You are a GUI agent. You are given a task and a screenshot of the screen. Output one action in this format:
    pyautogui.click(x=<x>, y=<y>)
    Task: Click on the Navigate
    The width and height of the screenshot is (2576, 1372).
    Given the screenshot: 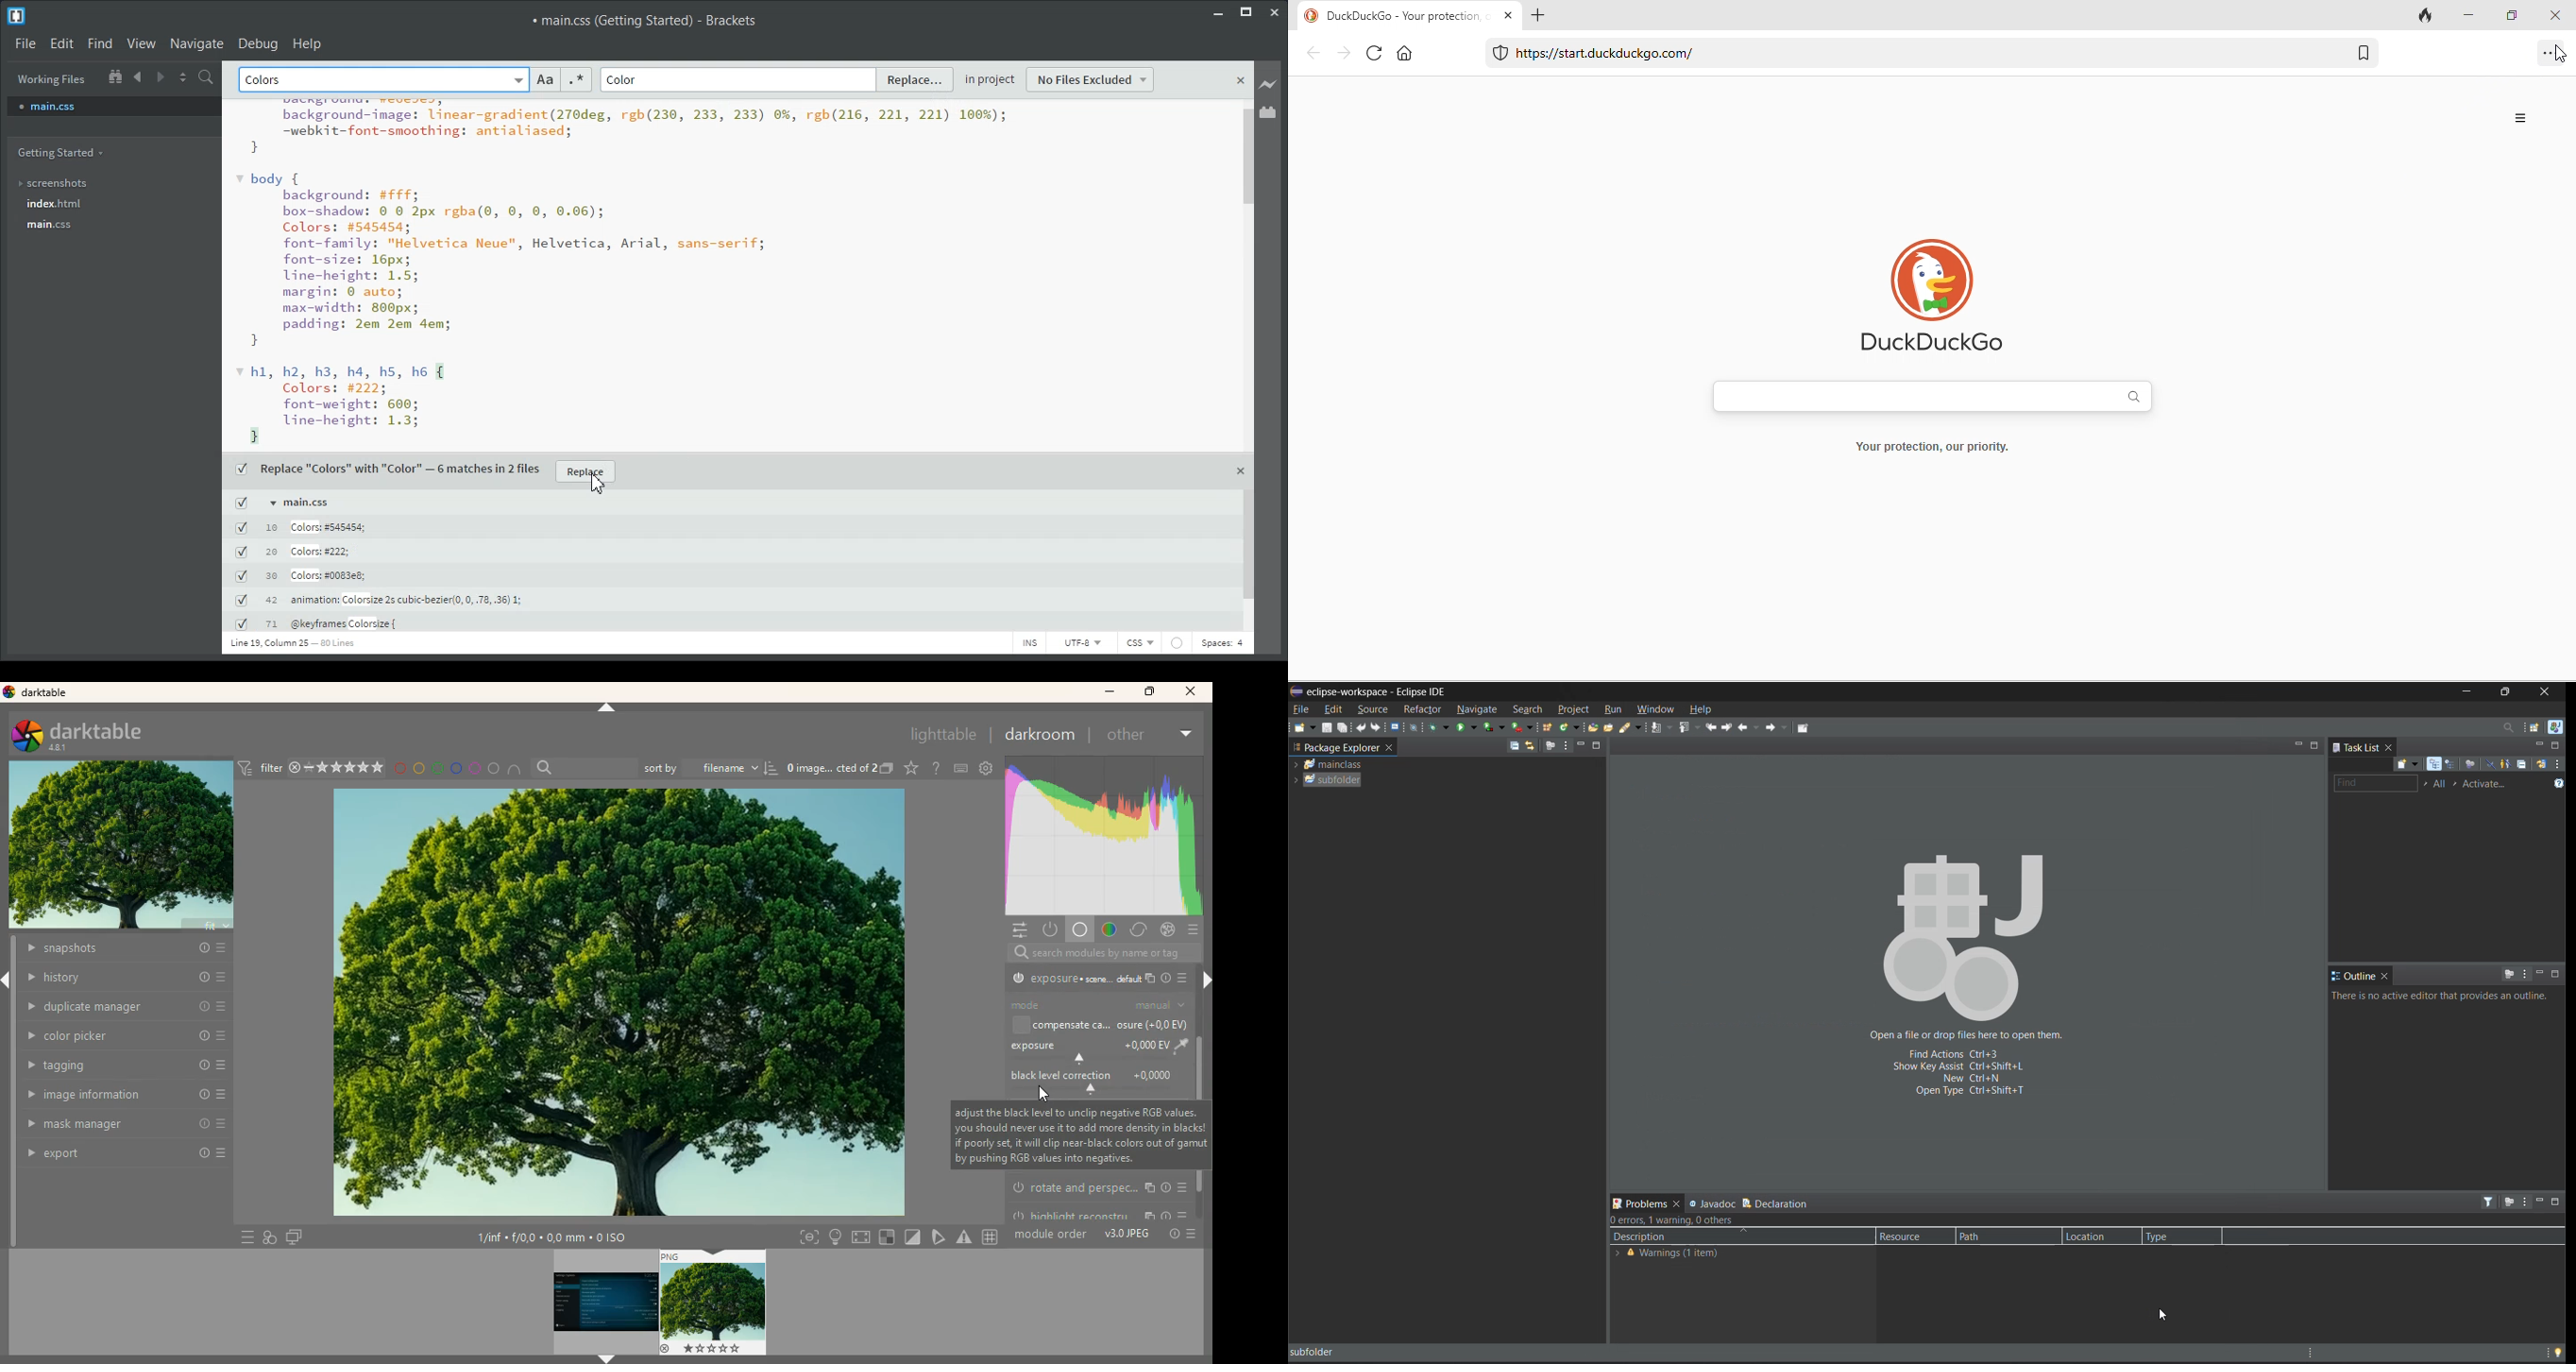 What is the action you would take?
    pyautogui.click(x=197, y=43)
    